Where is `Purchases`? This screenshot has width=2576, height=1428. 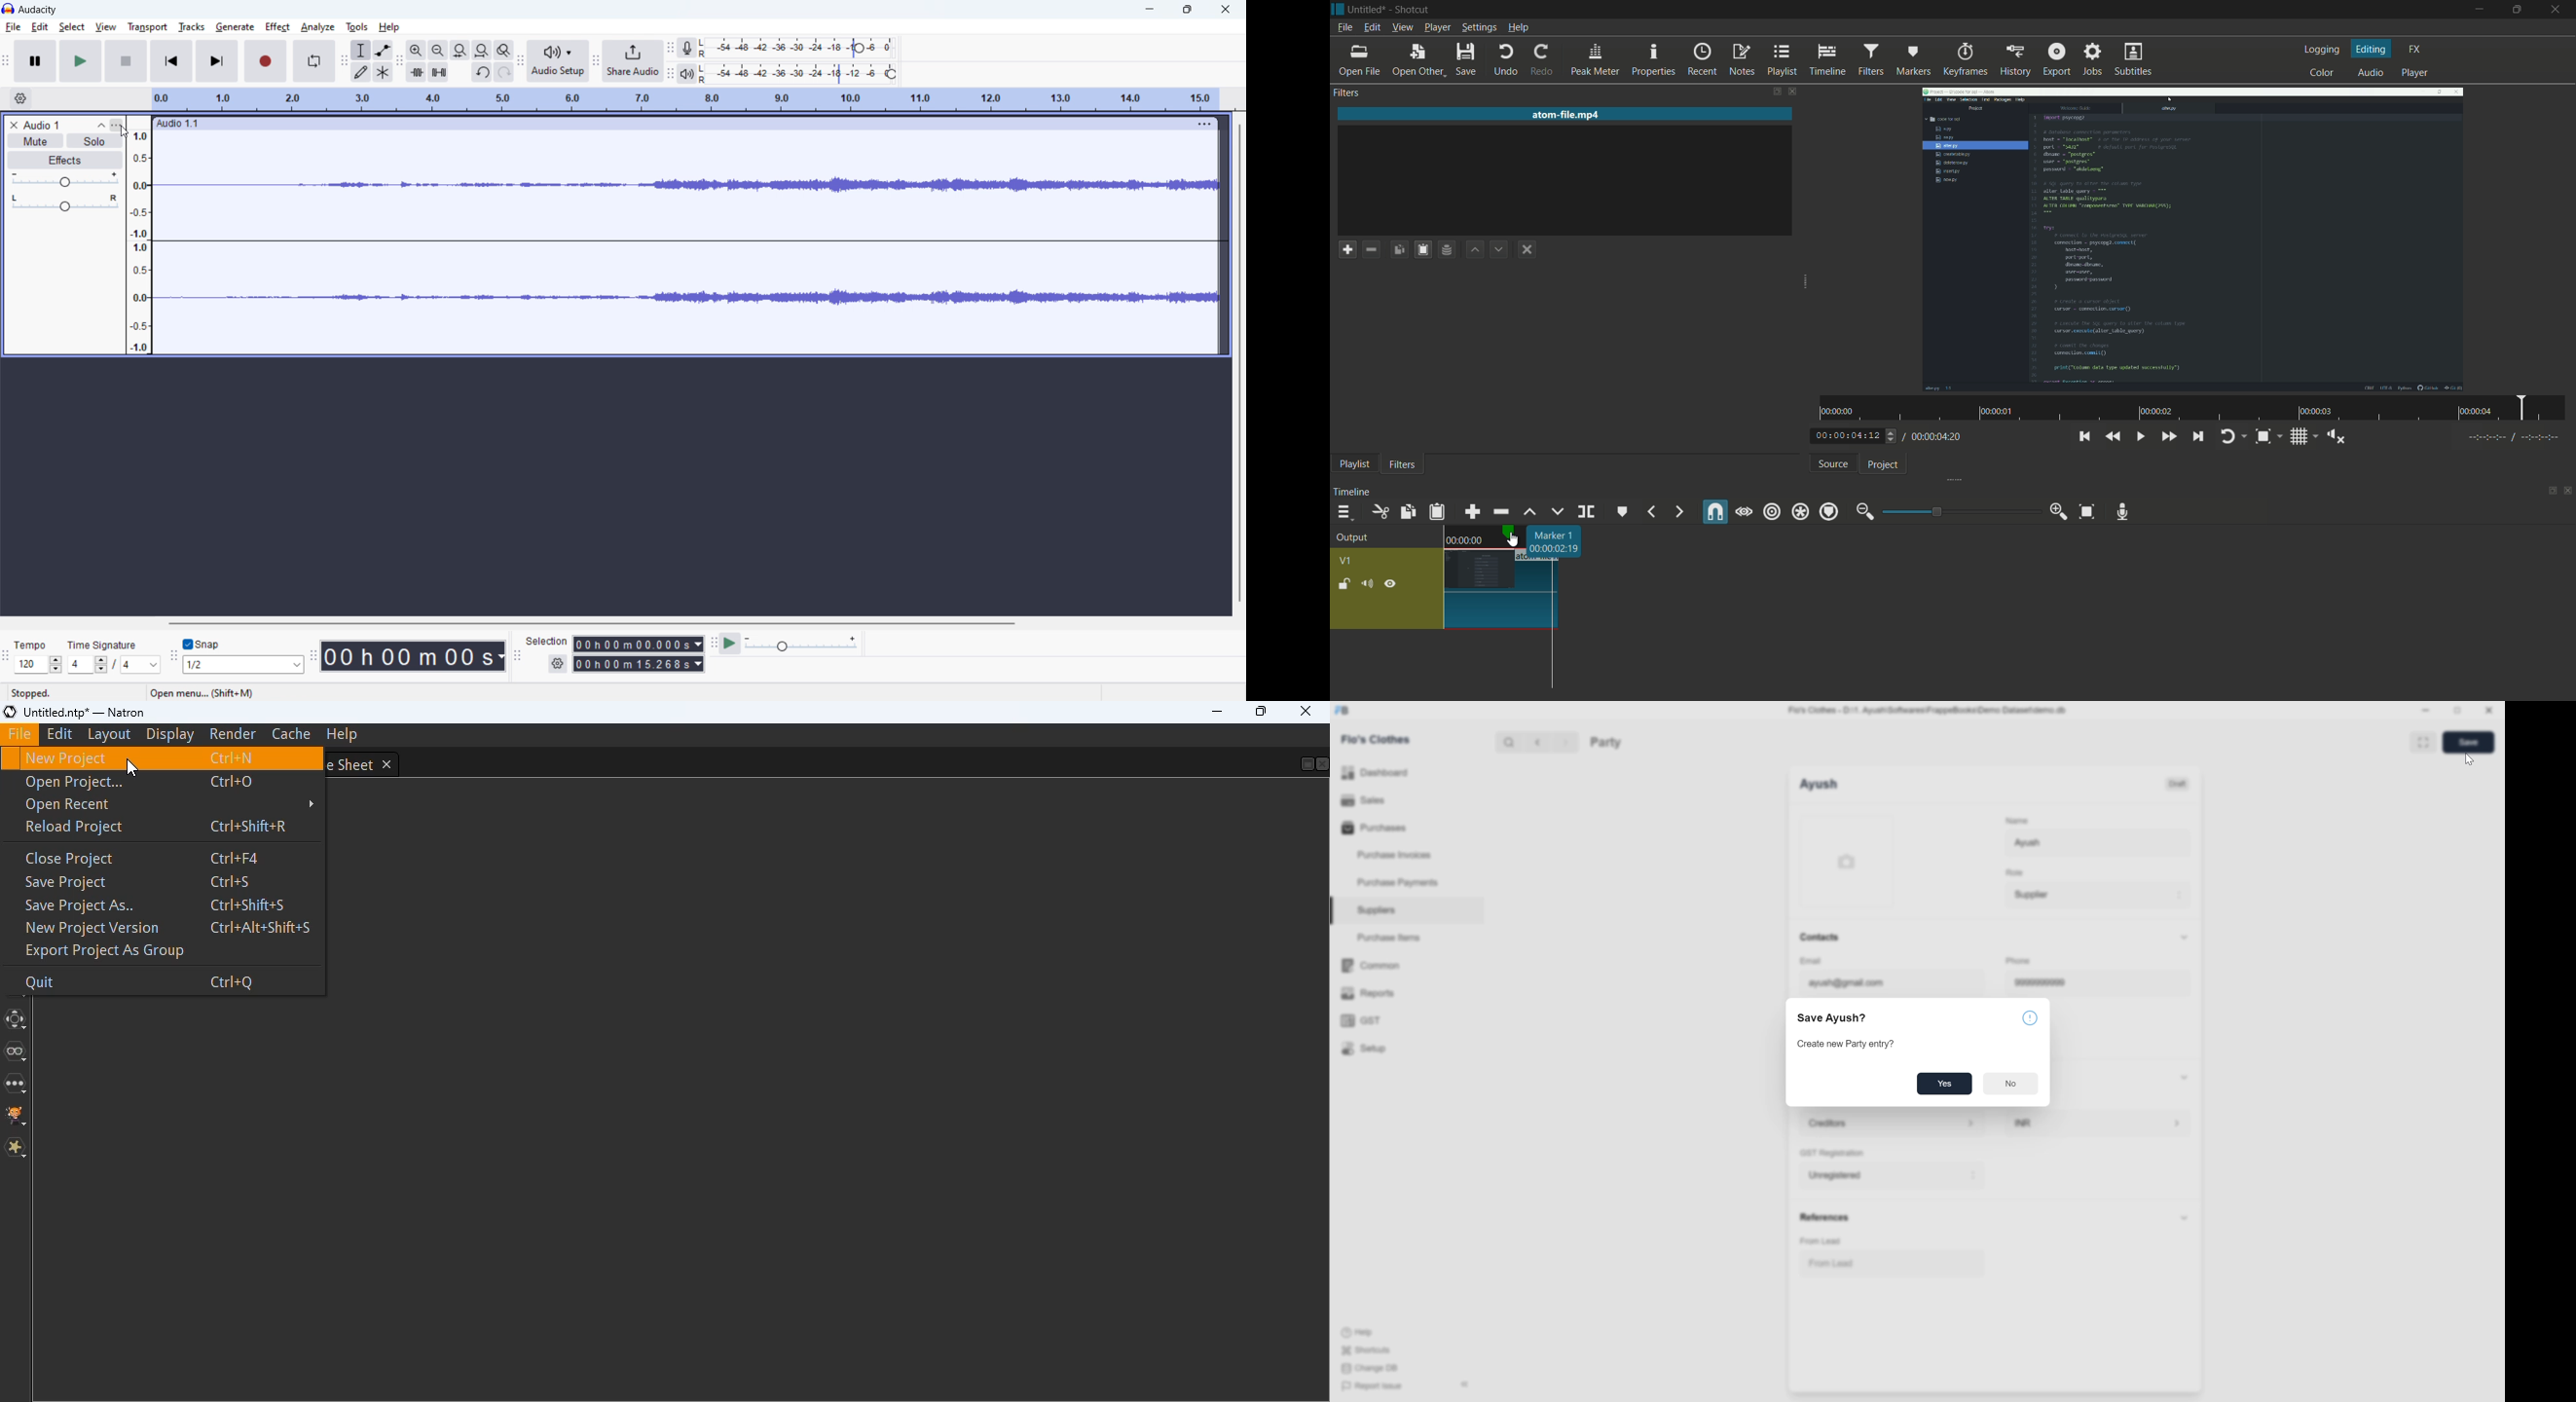 Purchases is located at coordinates (1406, 827).